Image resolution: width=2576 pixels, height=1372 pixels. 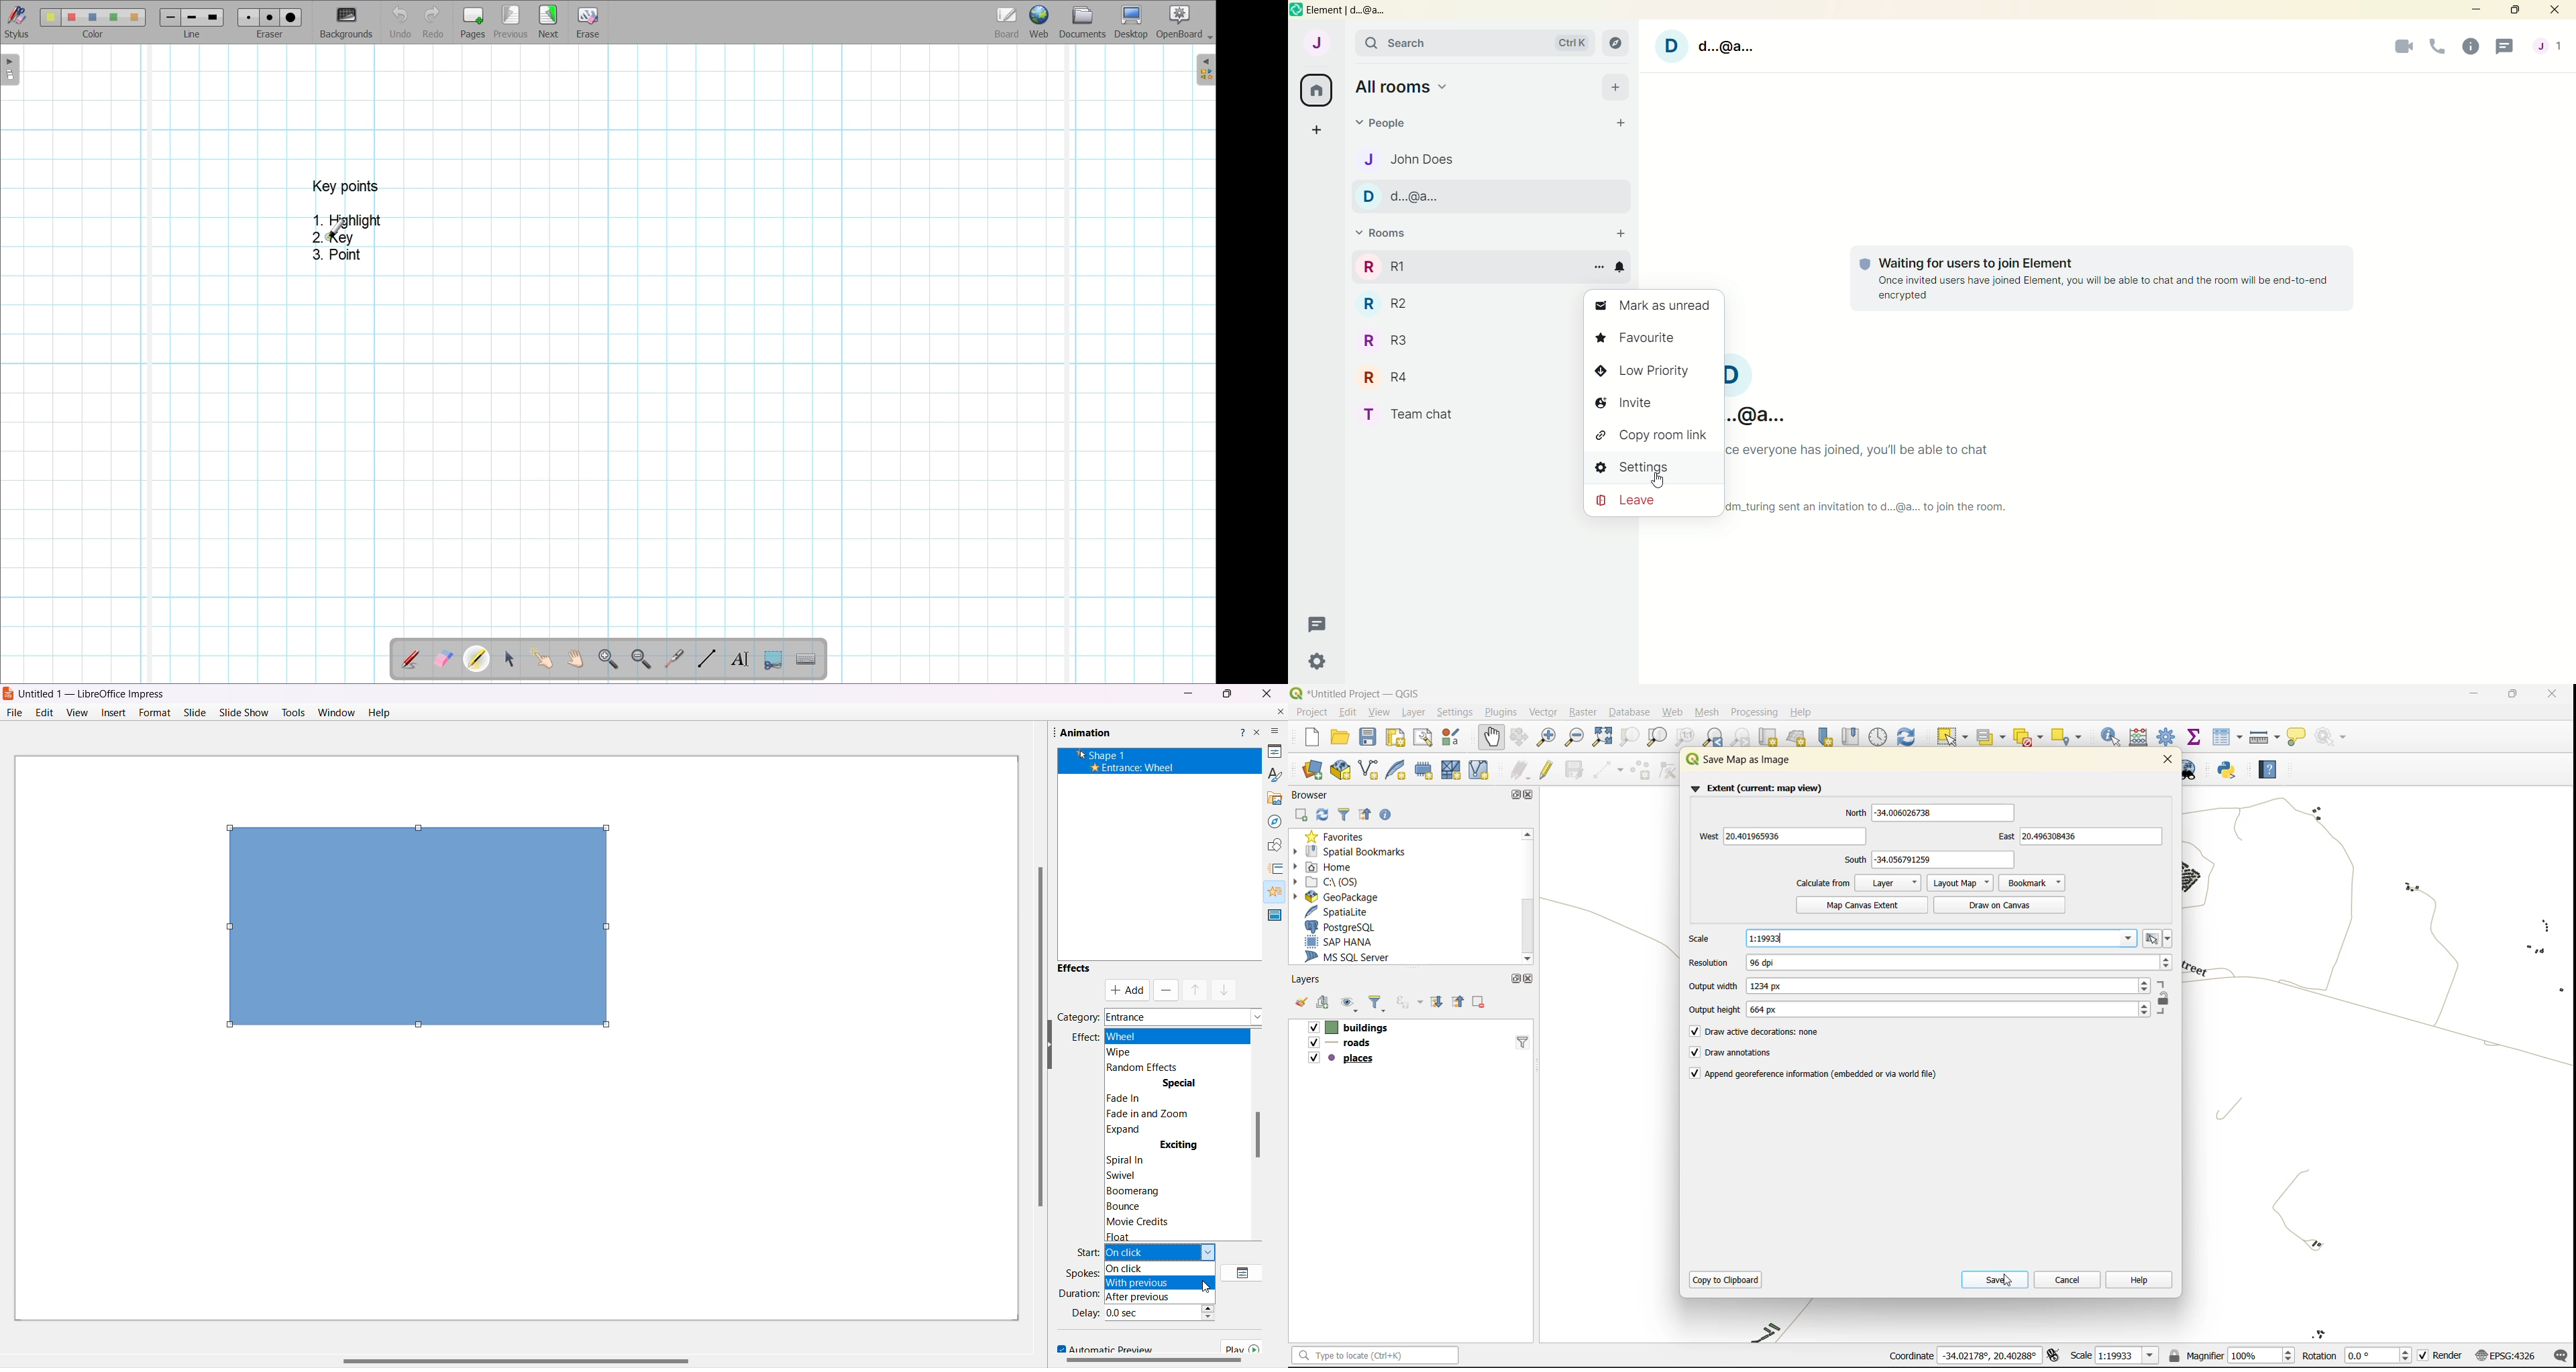 I want to click on Select and modify objects highlighted, so click(x=509, y=659).